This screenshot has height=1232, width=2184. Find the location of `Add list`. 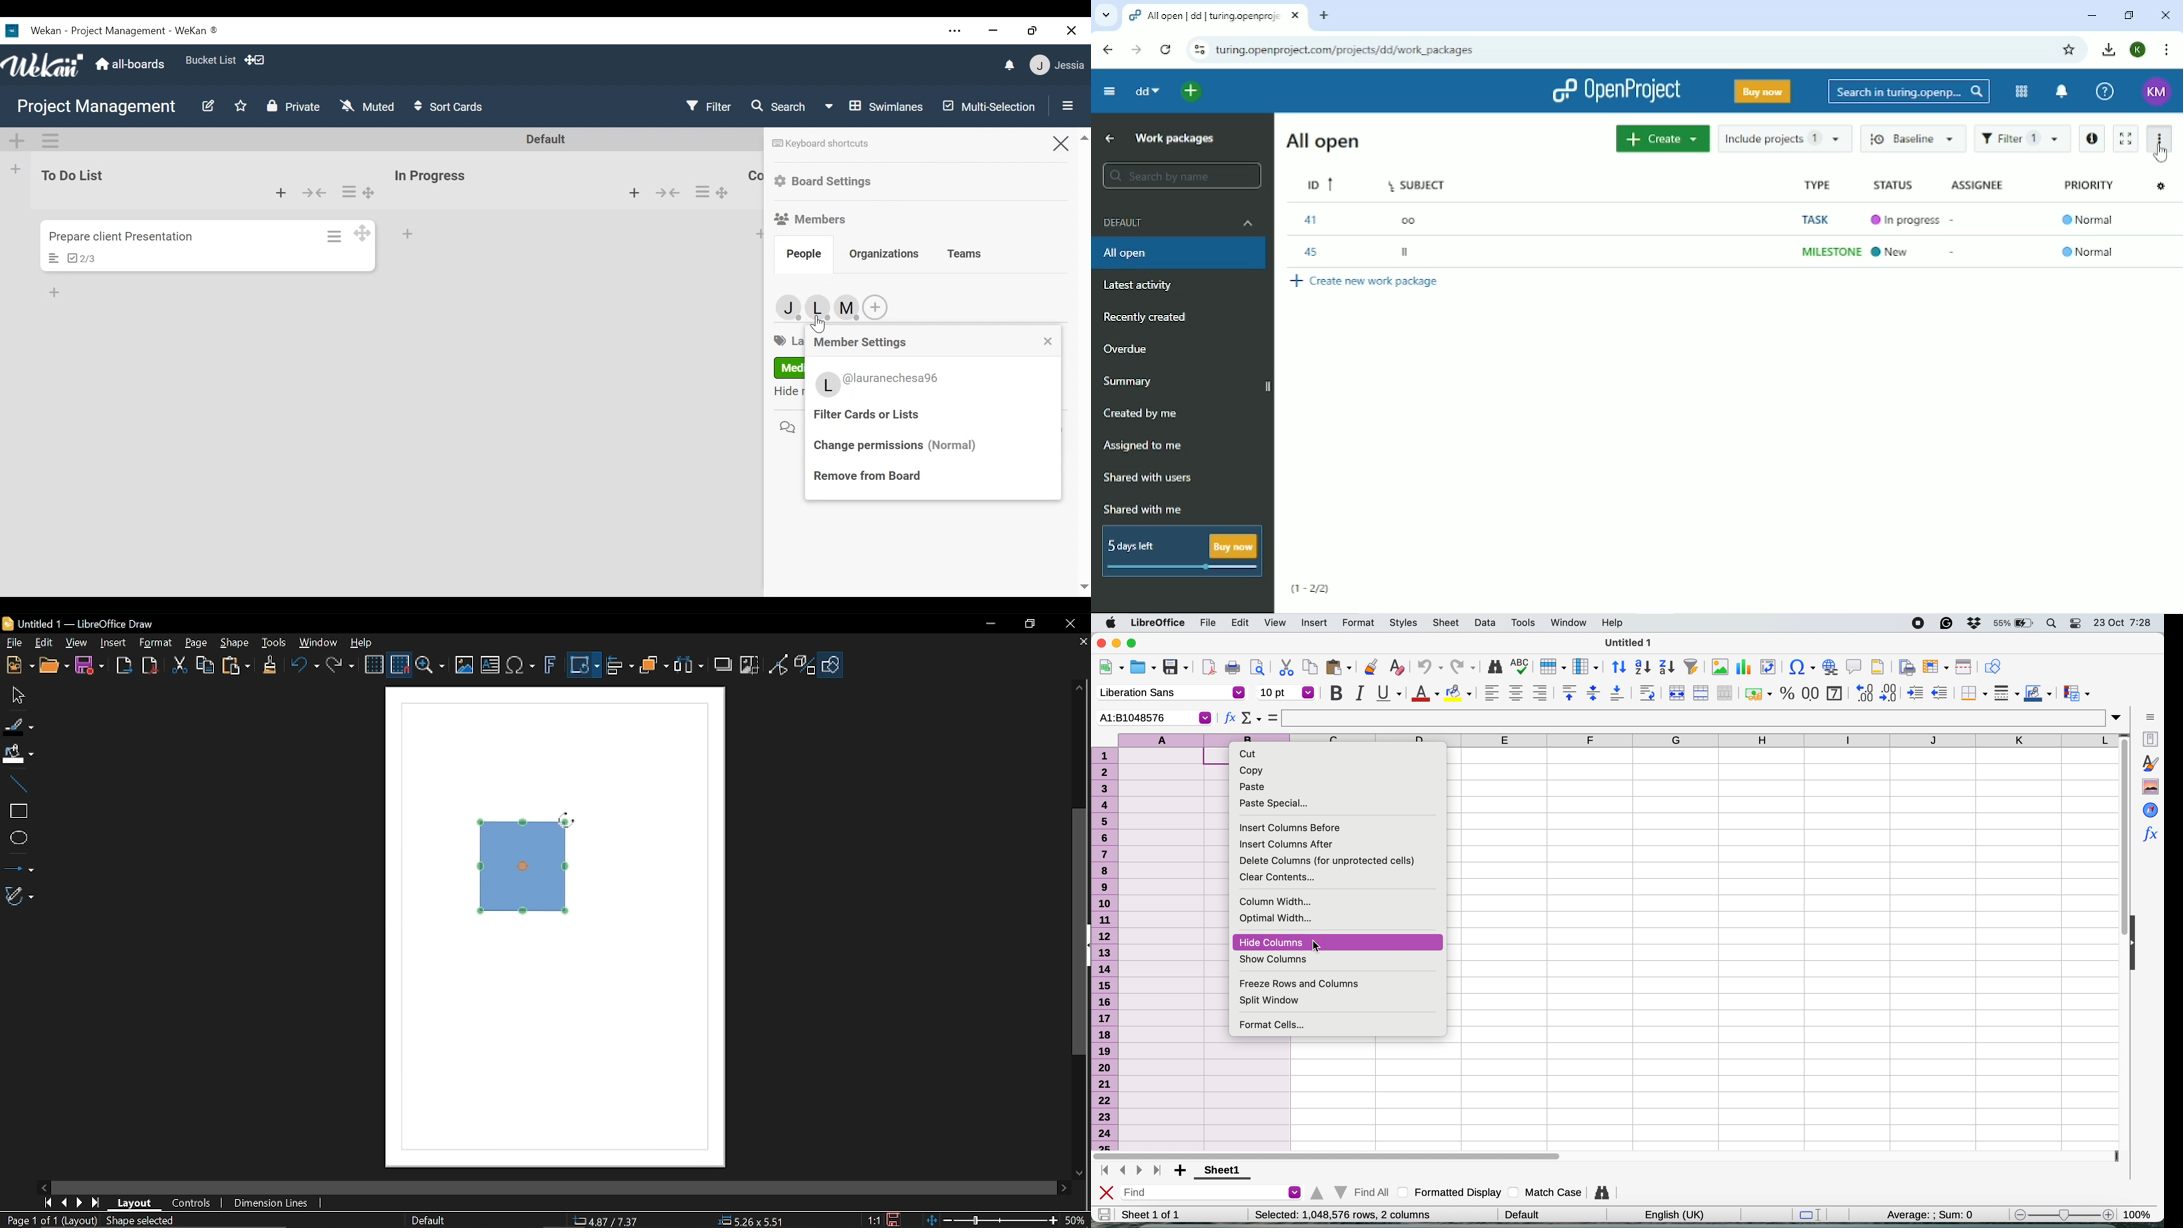

Add list is located at coordinates (16, 169).